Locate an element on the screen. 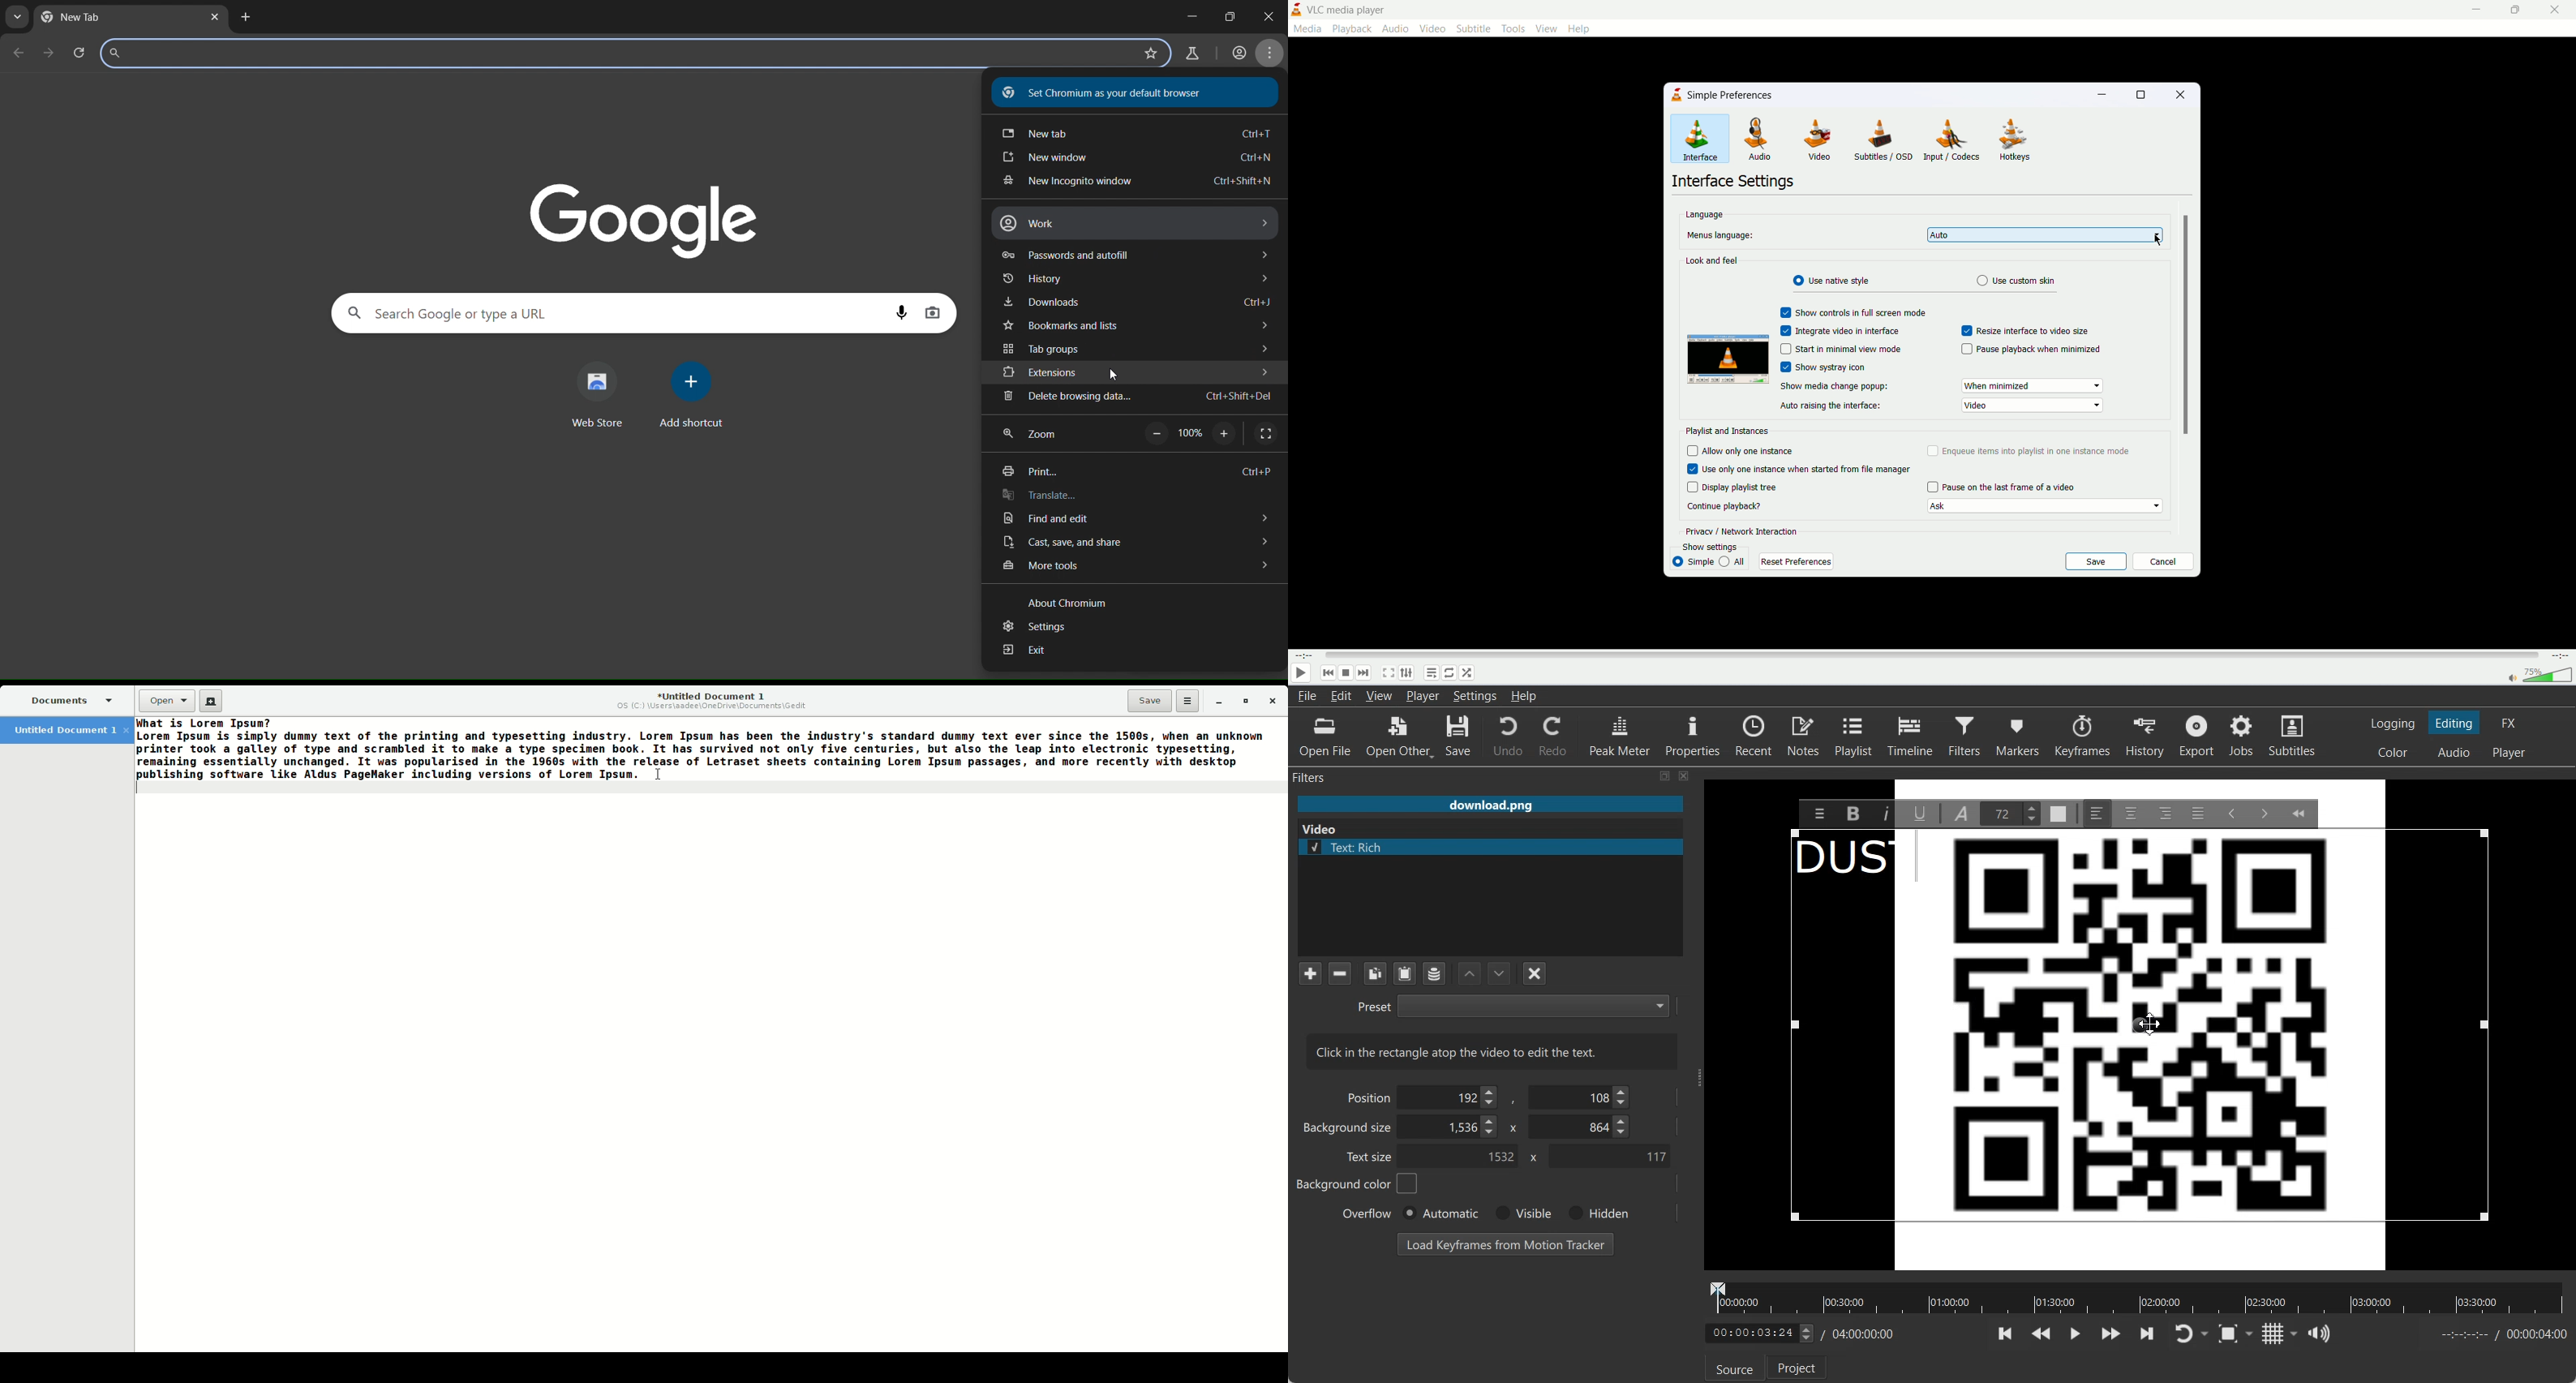 This screenshot has height=1400, width=2576. playlist is located at coordinates (1431, 673).